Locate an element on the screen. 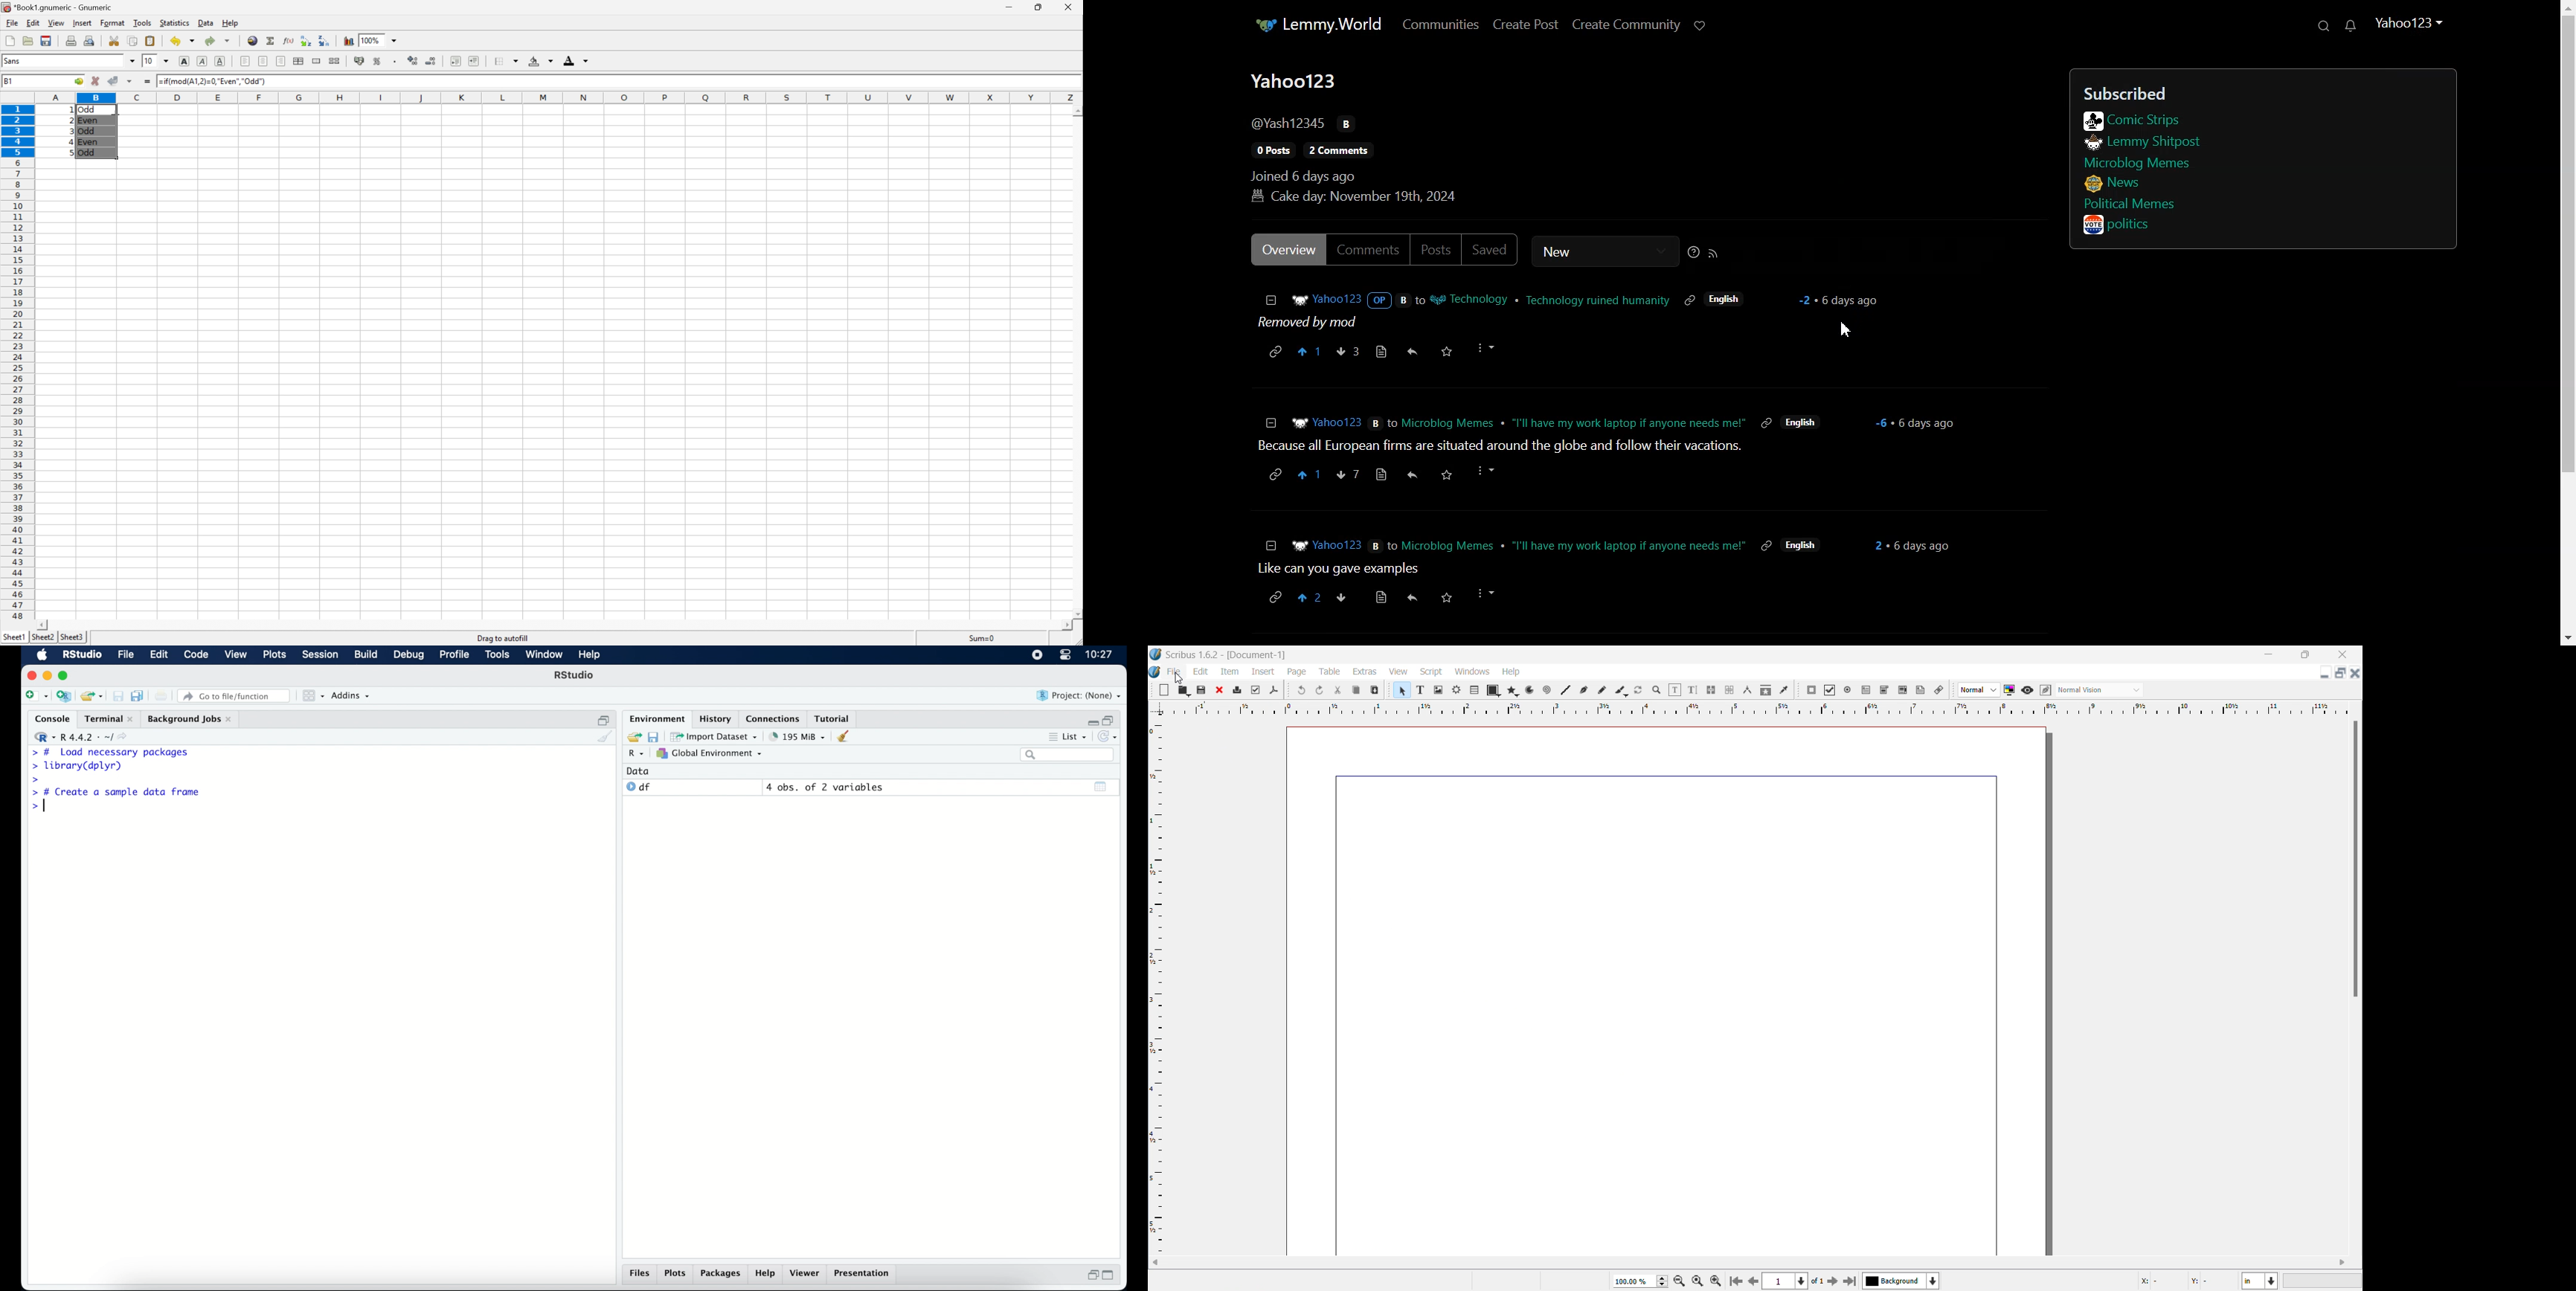 Image resolution: width=2576 pixels, height=1316 pixels. R is located at coordinates (634, 755).